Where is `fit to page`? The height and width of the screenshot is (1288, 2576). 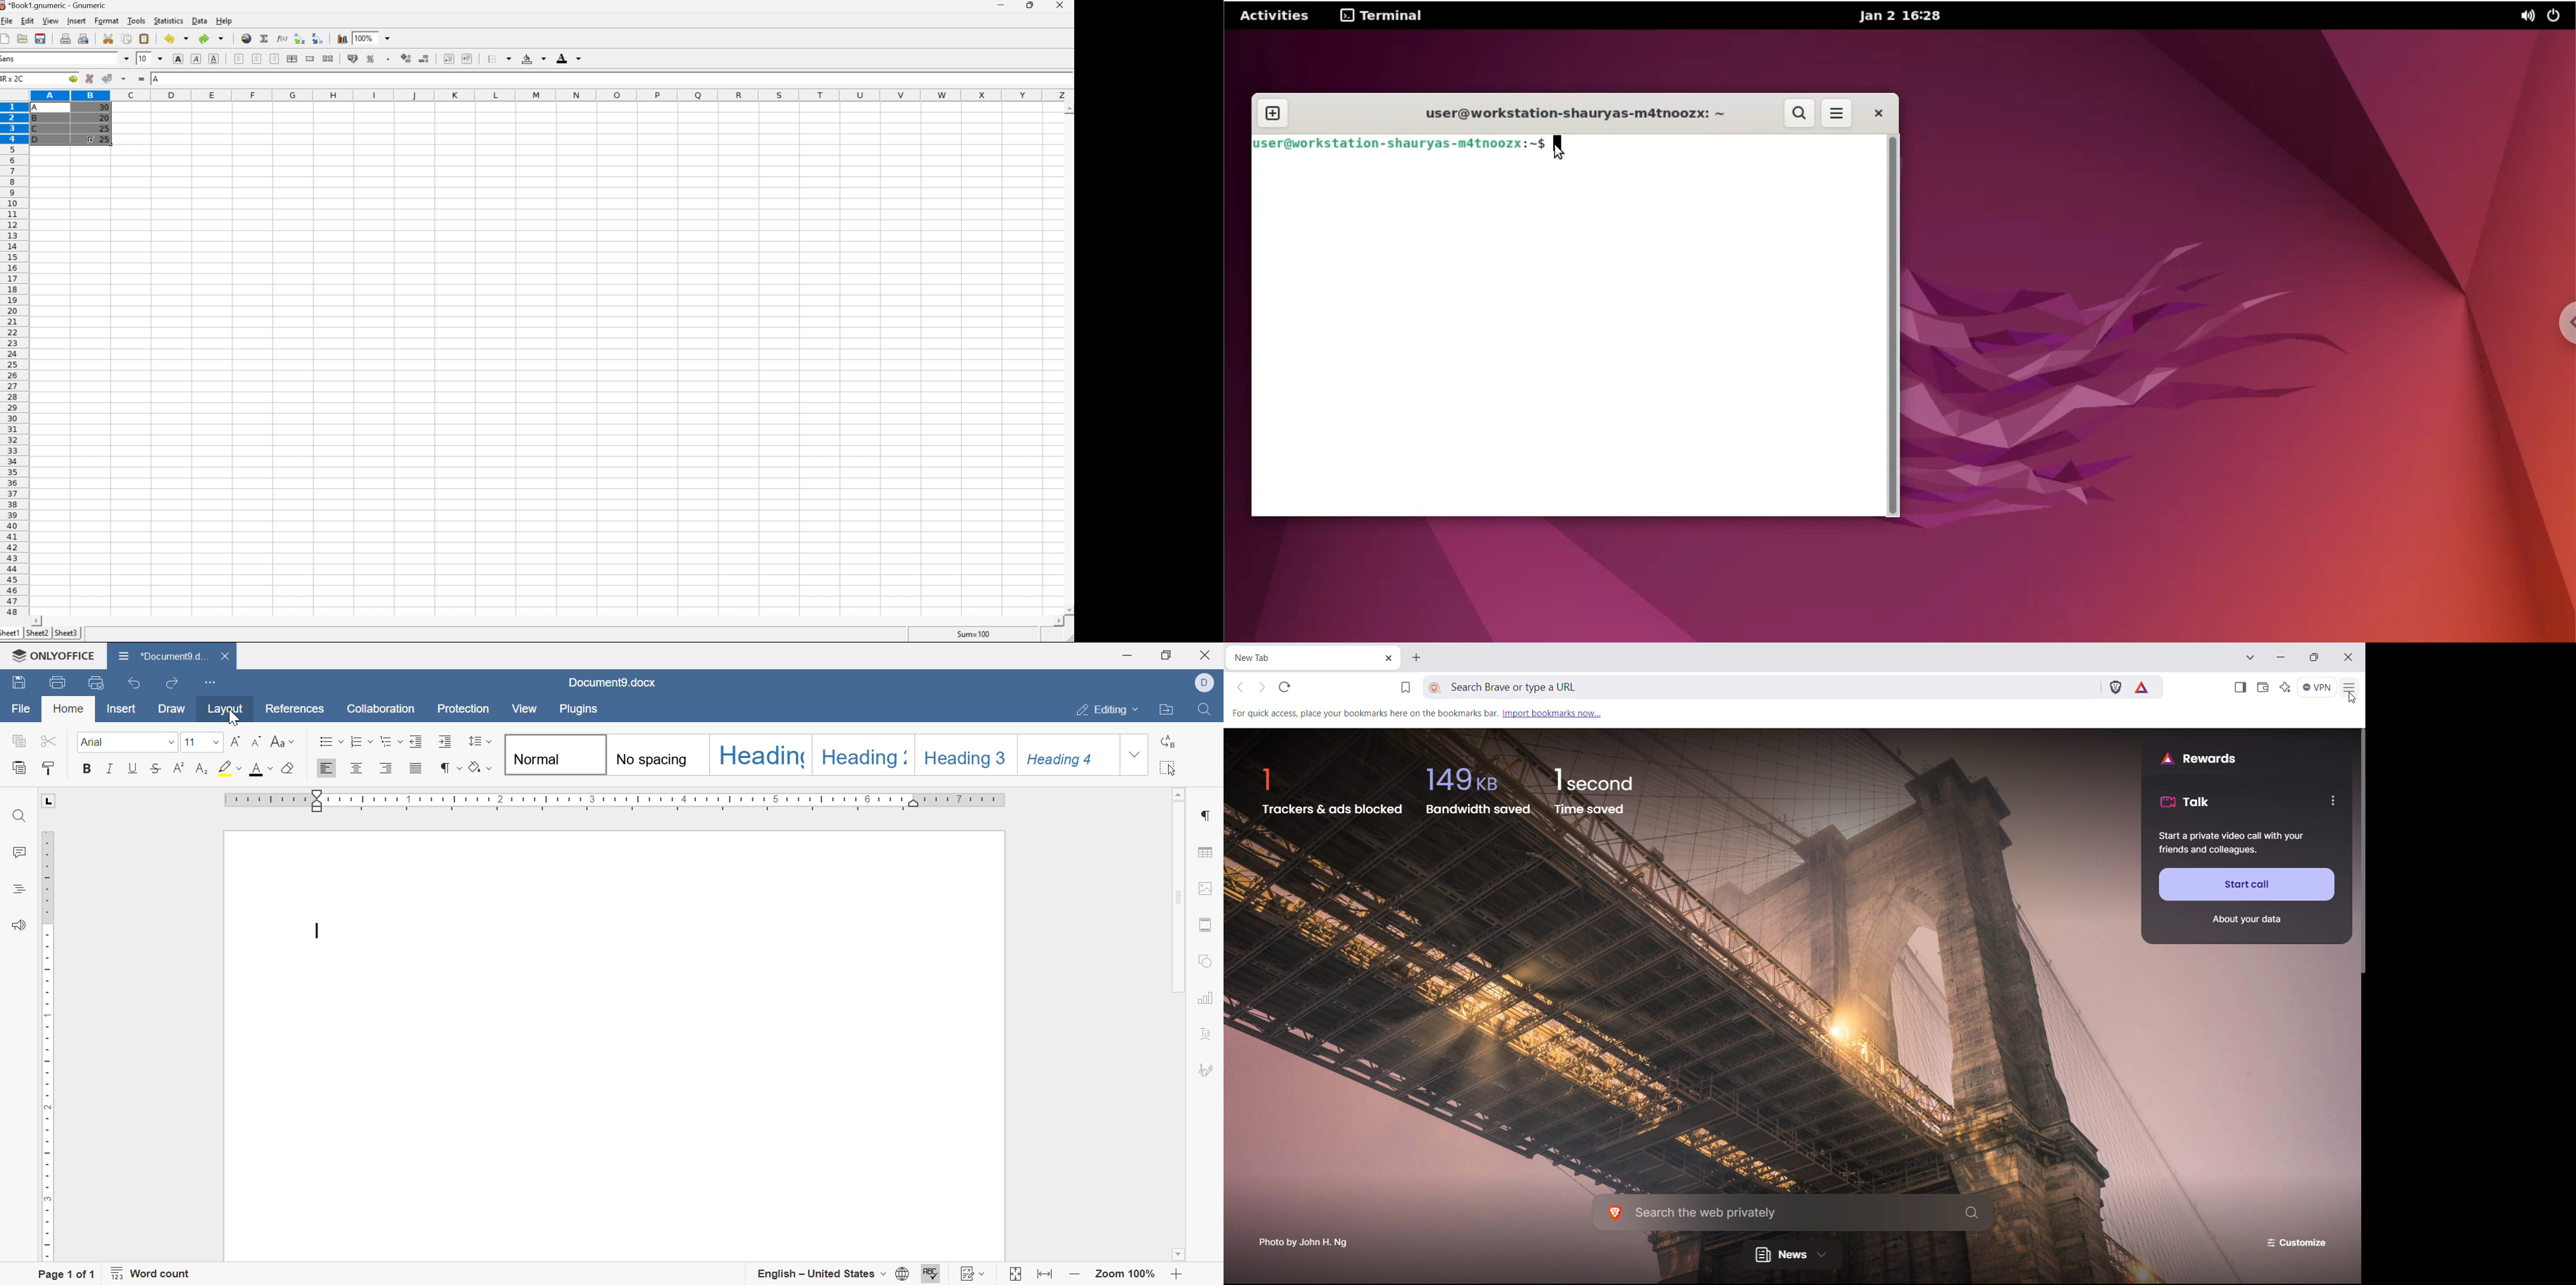
fit to page is located at coordinates (1014, 1276).